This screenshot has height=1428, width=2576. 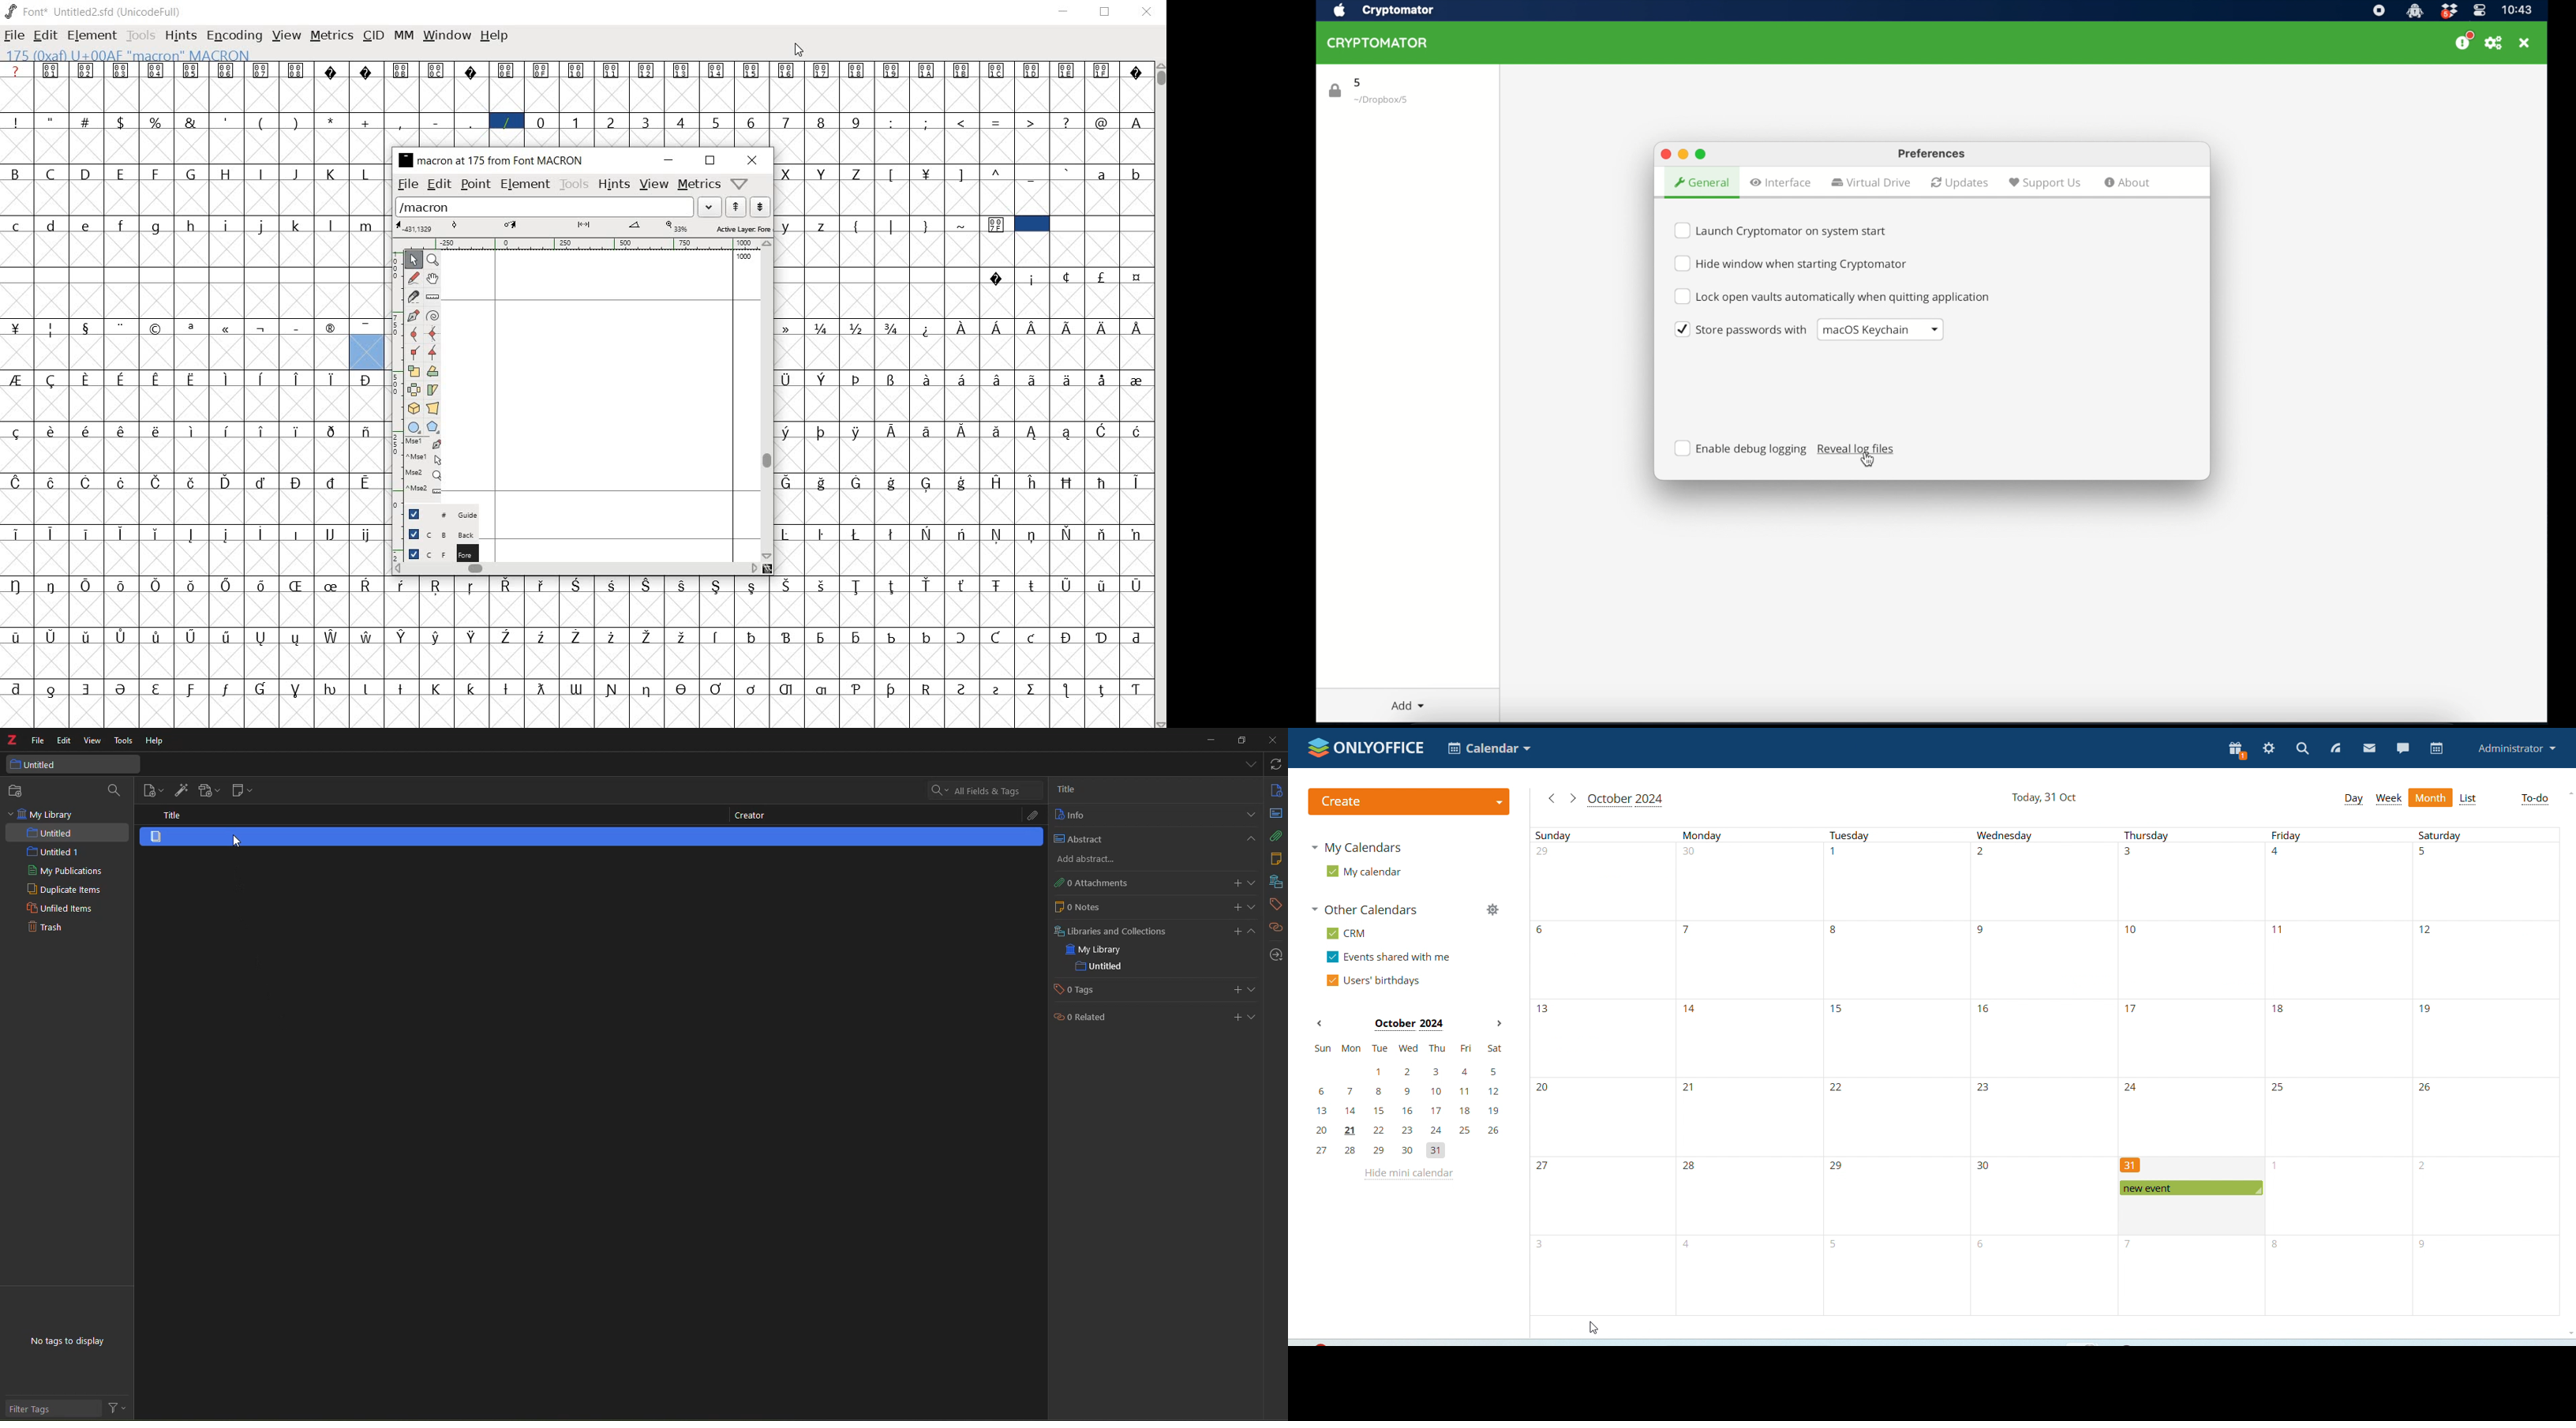 I want to click on #, so click(x=87, y=122).